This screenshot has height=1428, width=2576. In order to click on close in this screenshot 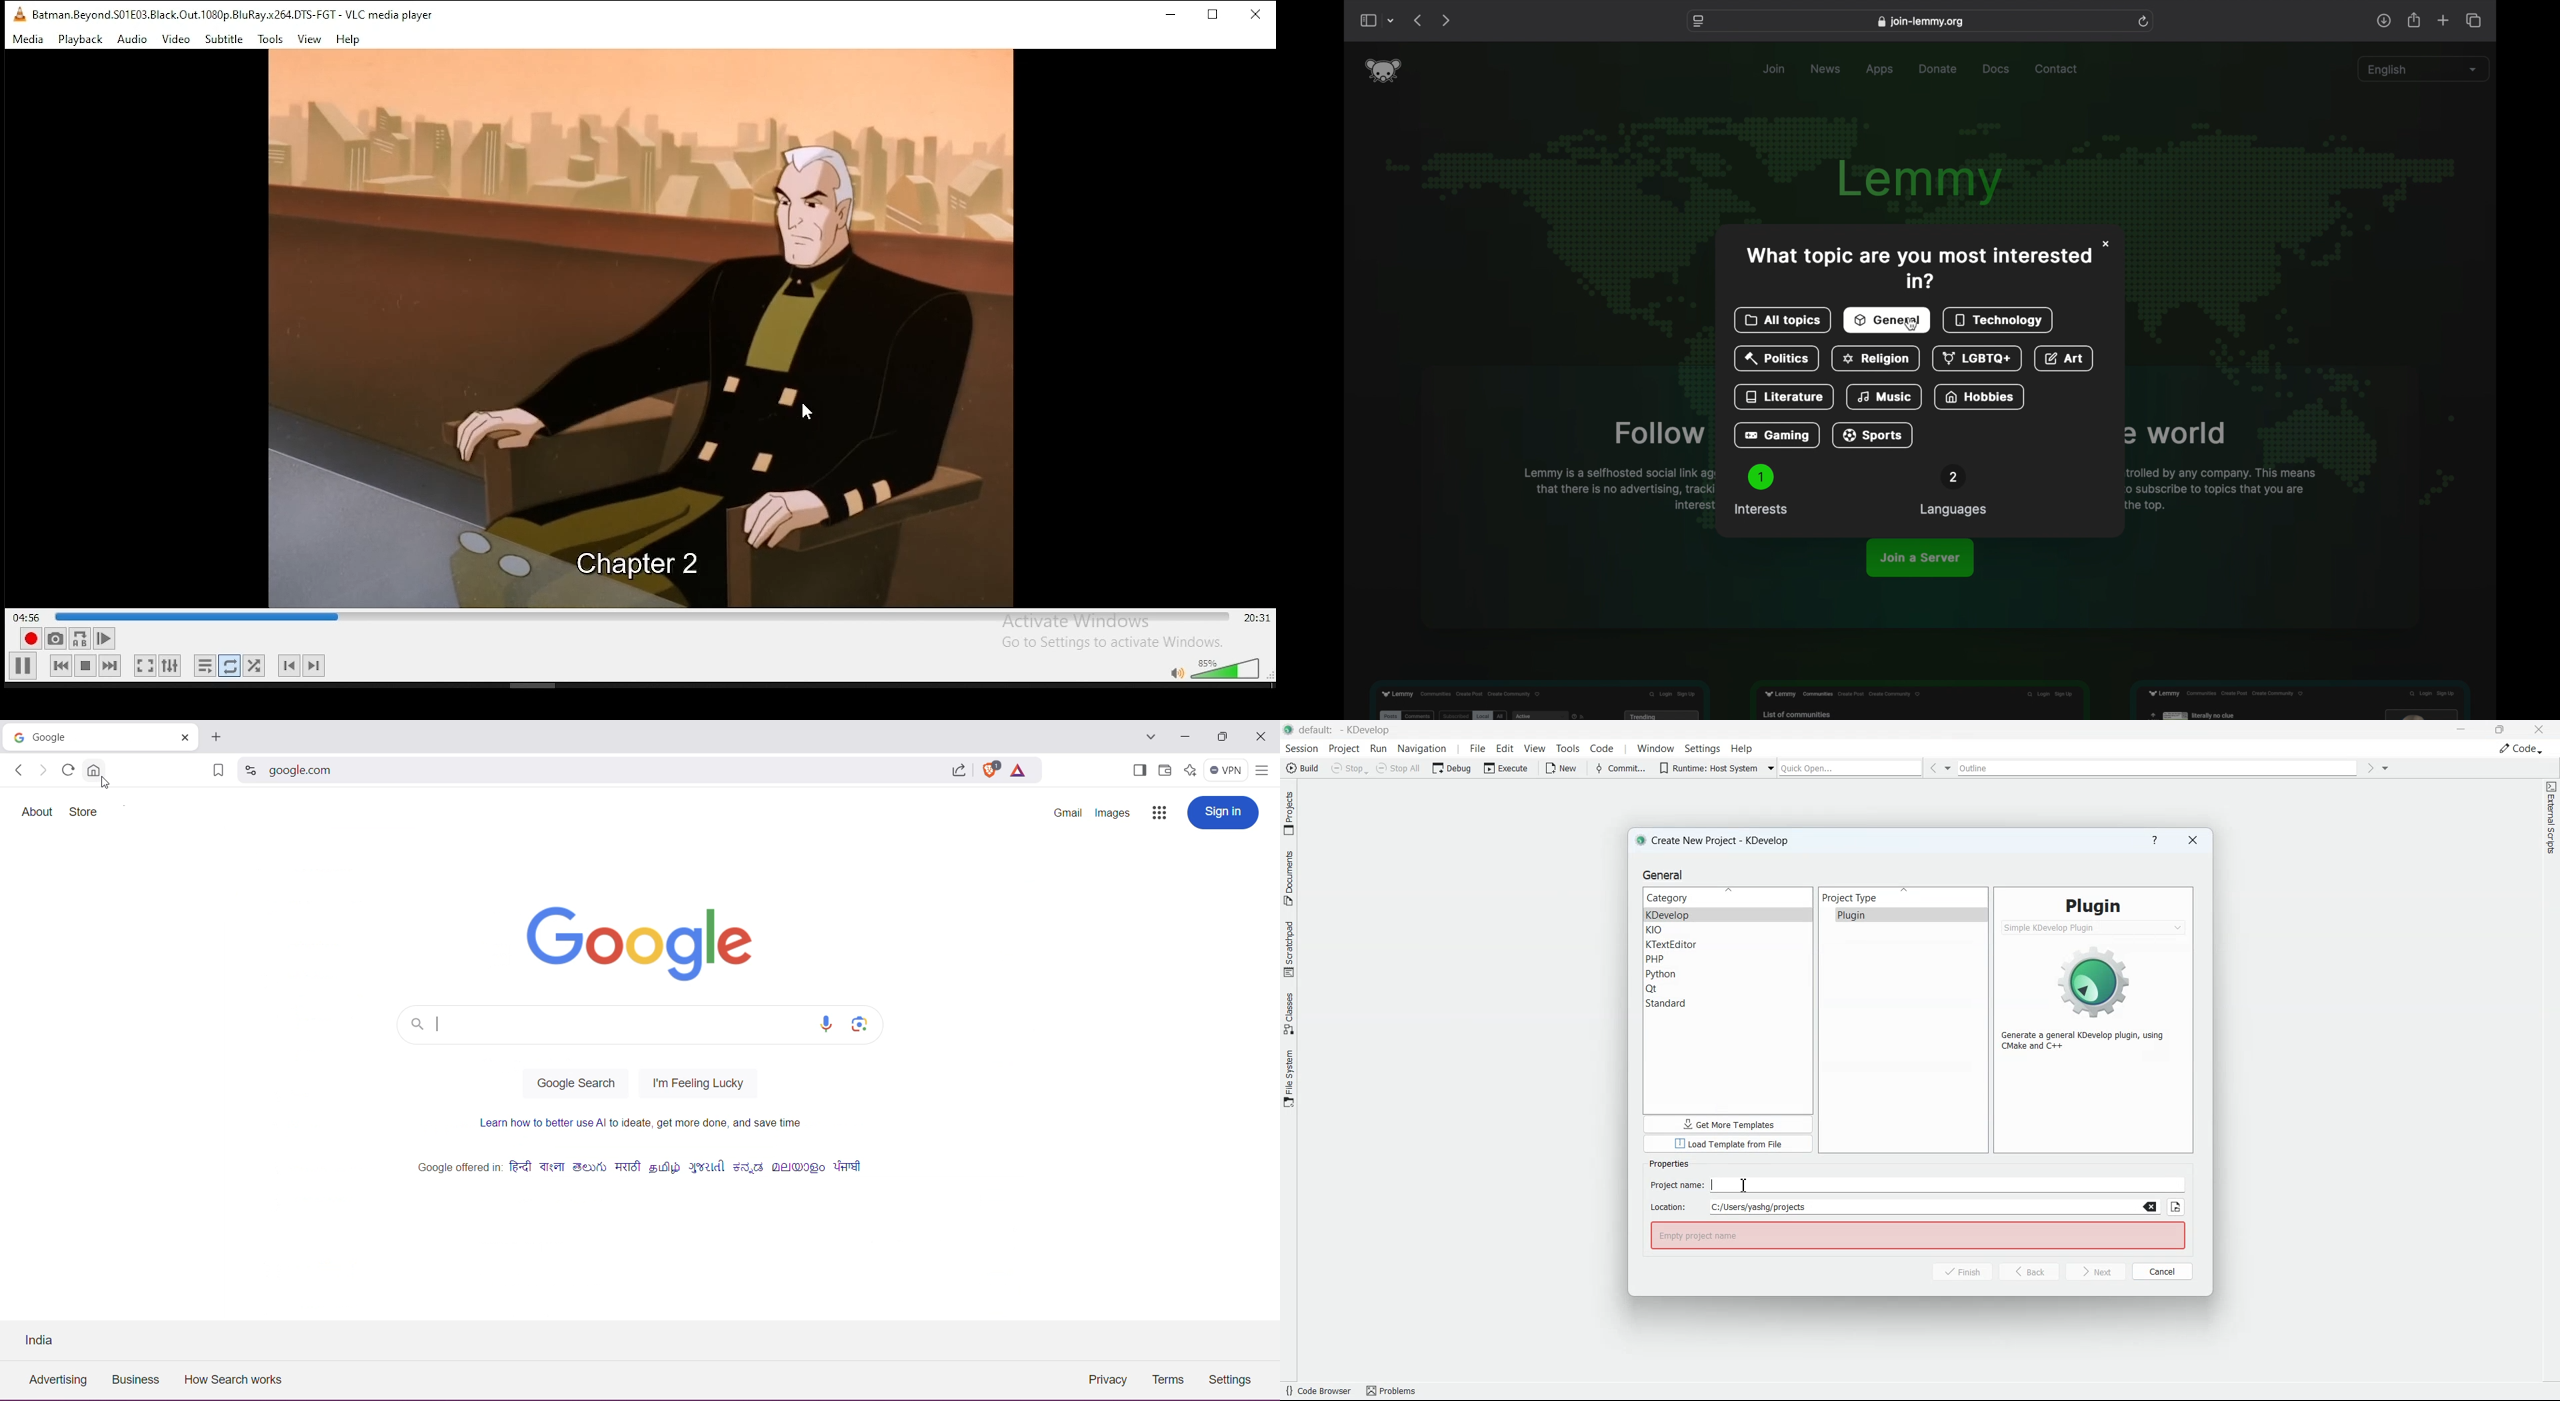, I will do `click(1255, 15)`.